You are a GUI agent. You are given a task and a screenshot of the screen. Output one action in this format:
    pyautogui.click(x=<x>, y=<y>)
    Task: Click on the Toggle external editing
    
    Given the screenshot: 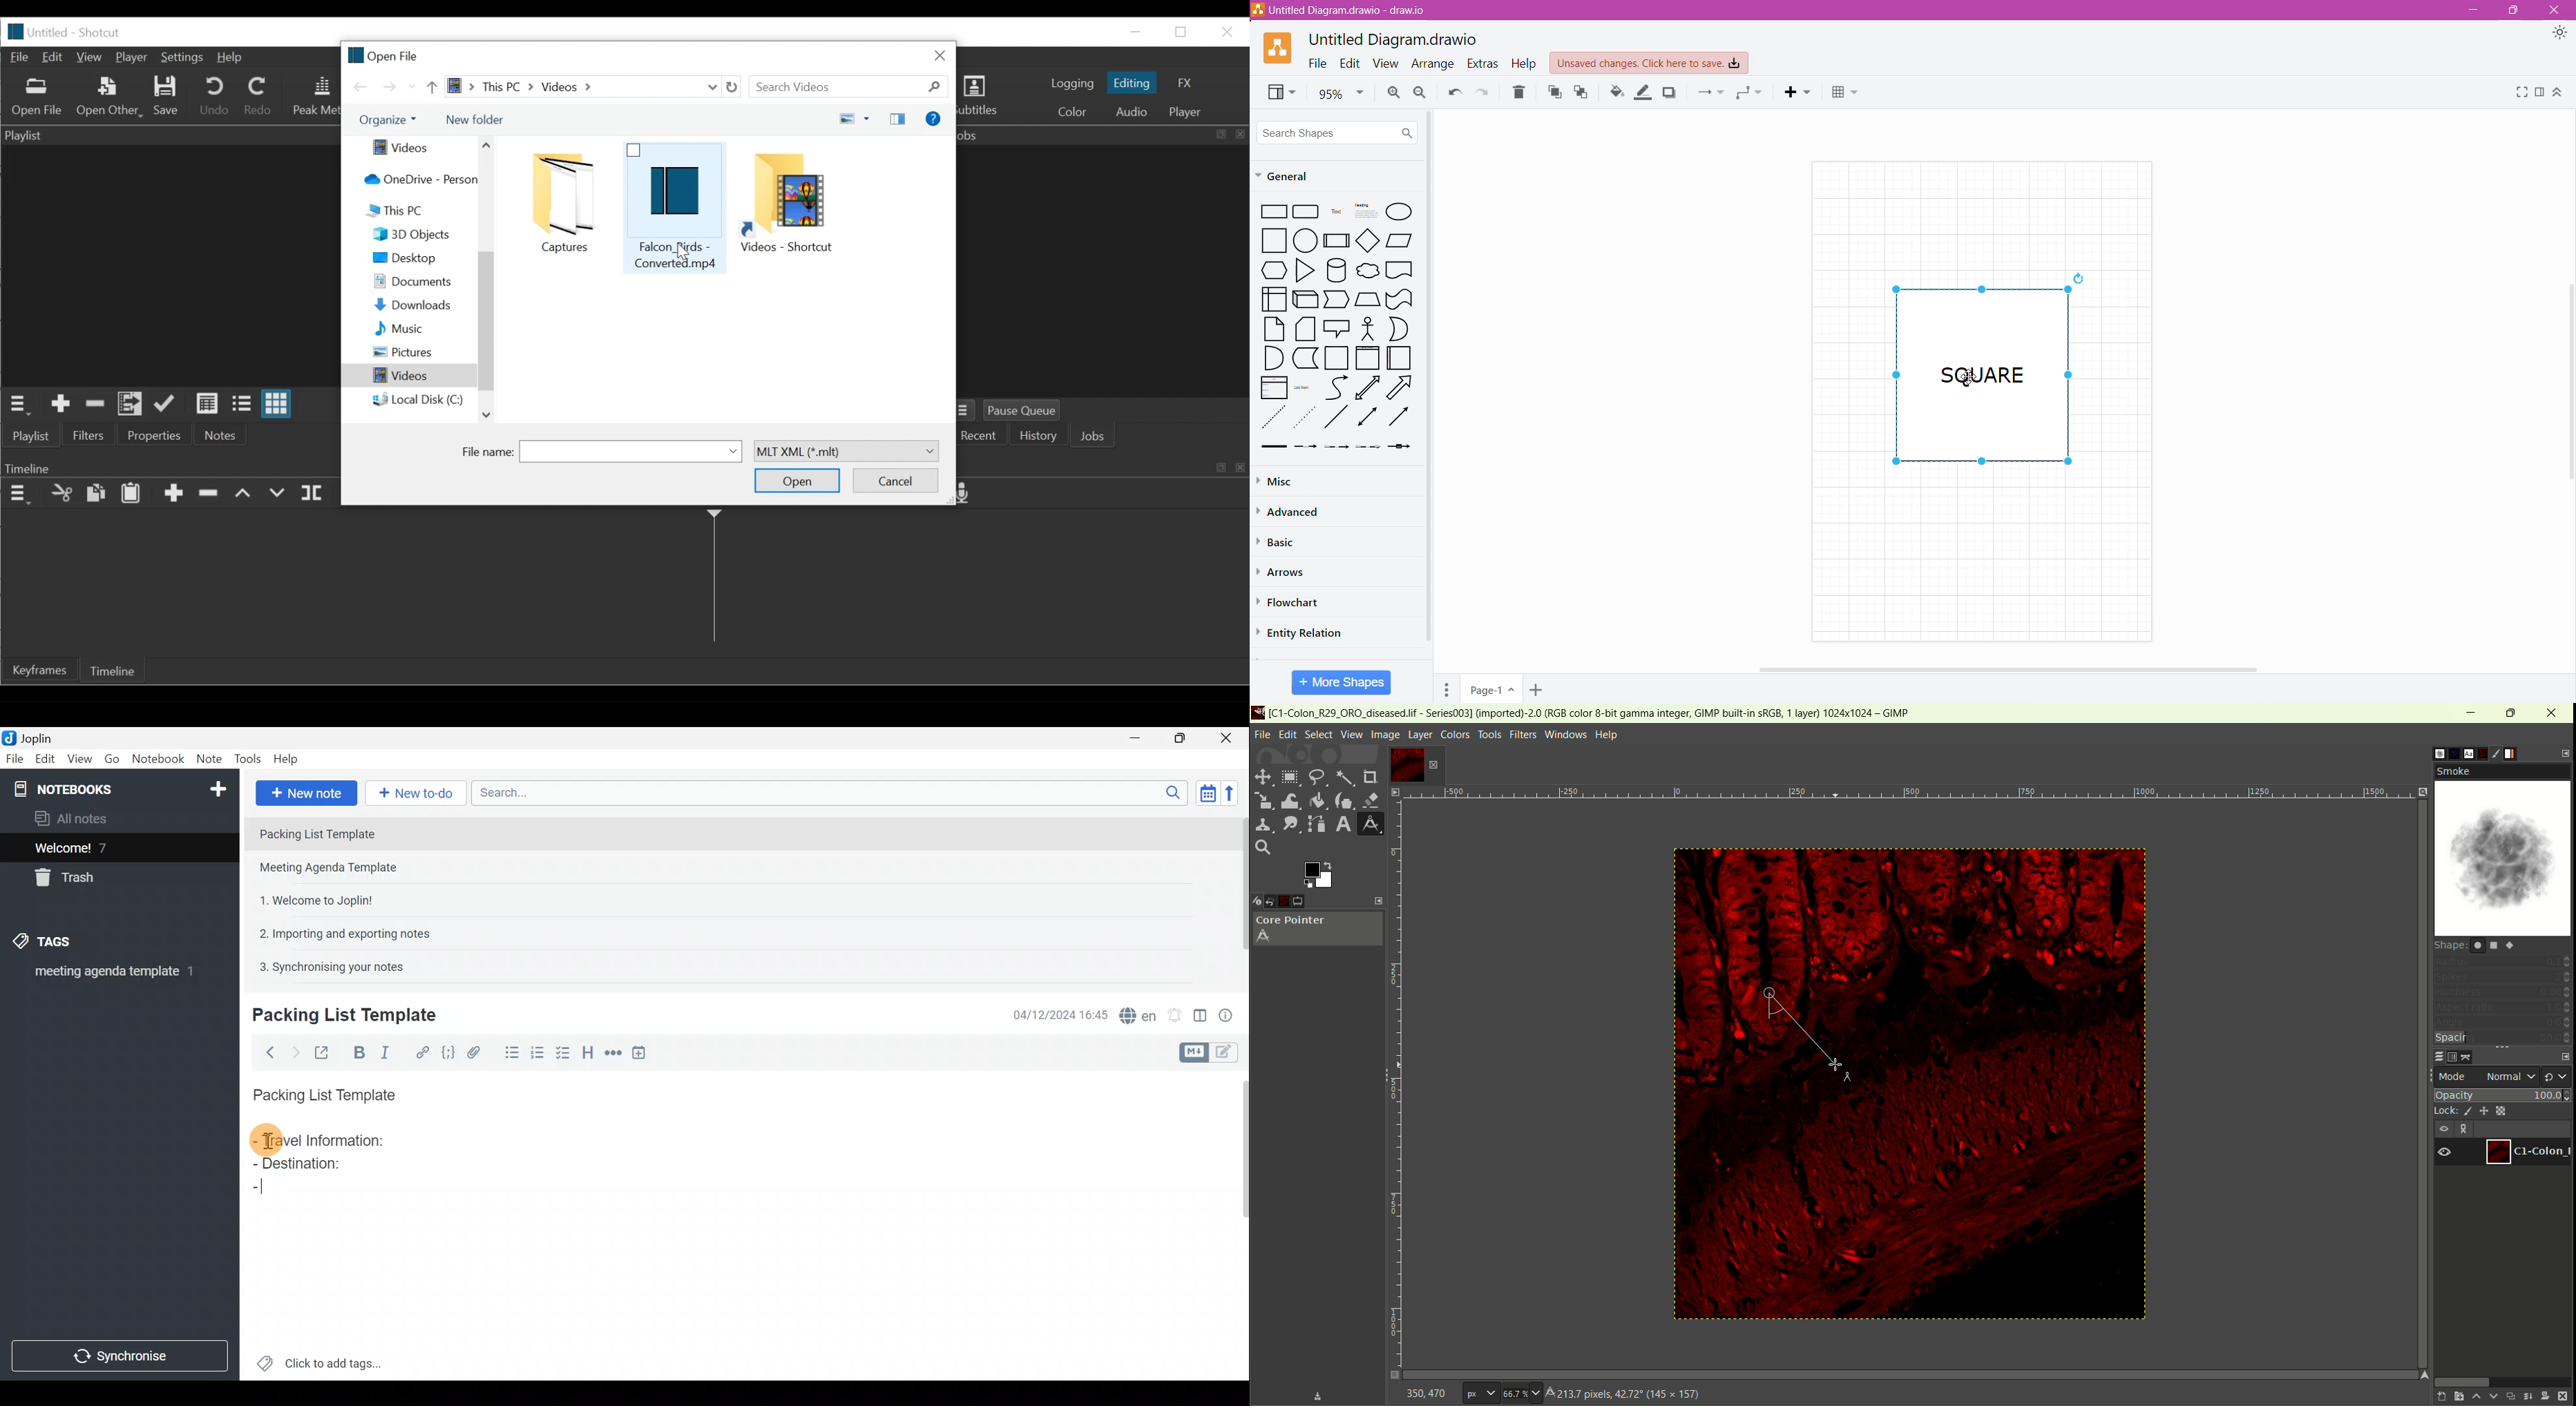 What is the action you would take?
    pyautogui.click(x=323, y=1051)
    